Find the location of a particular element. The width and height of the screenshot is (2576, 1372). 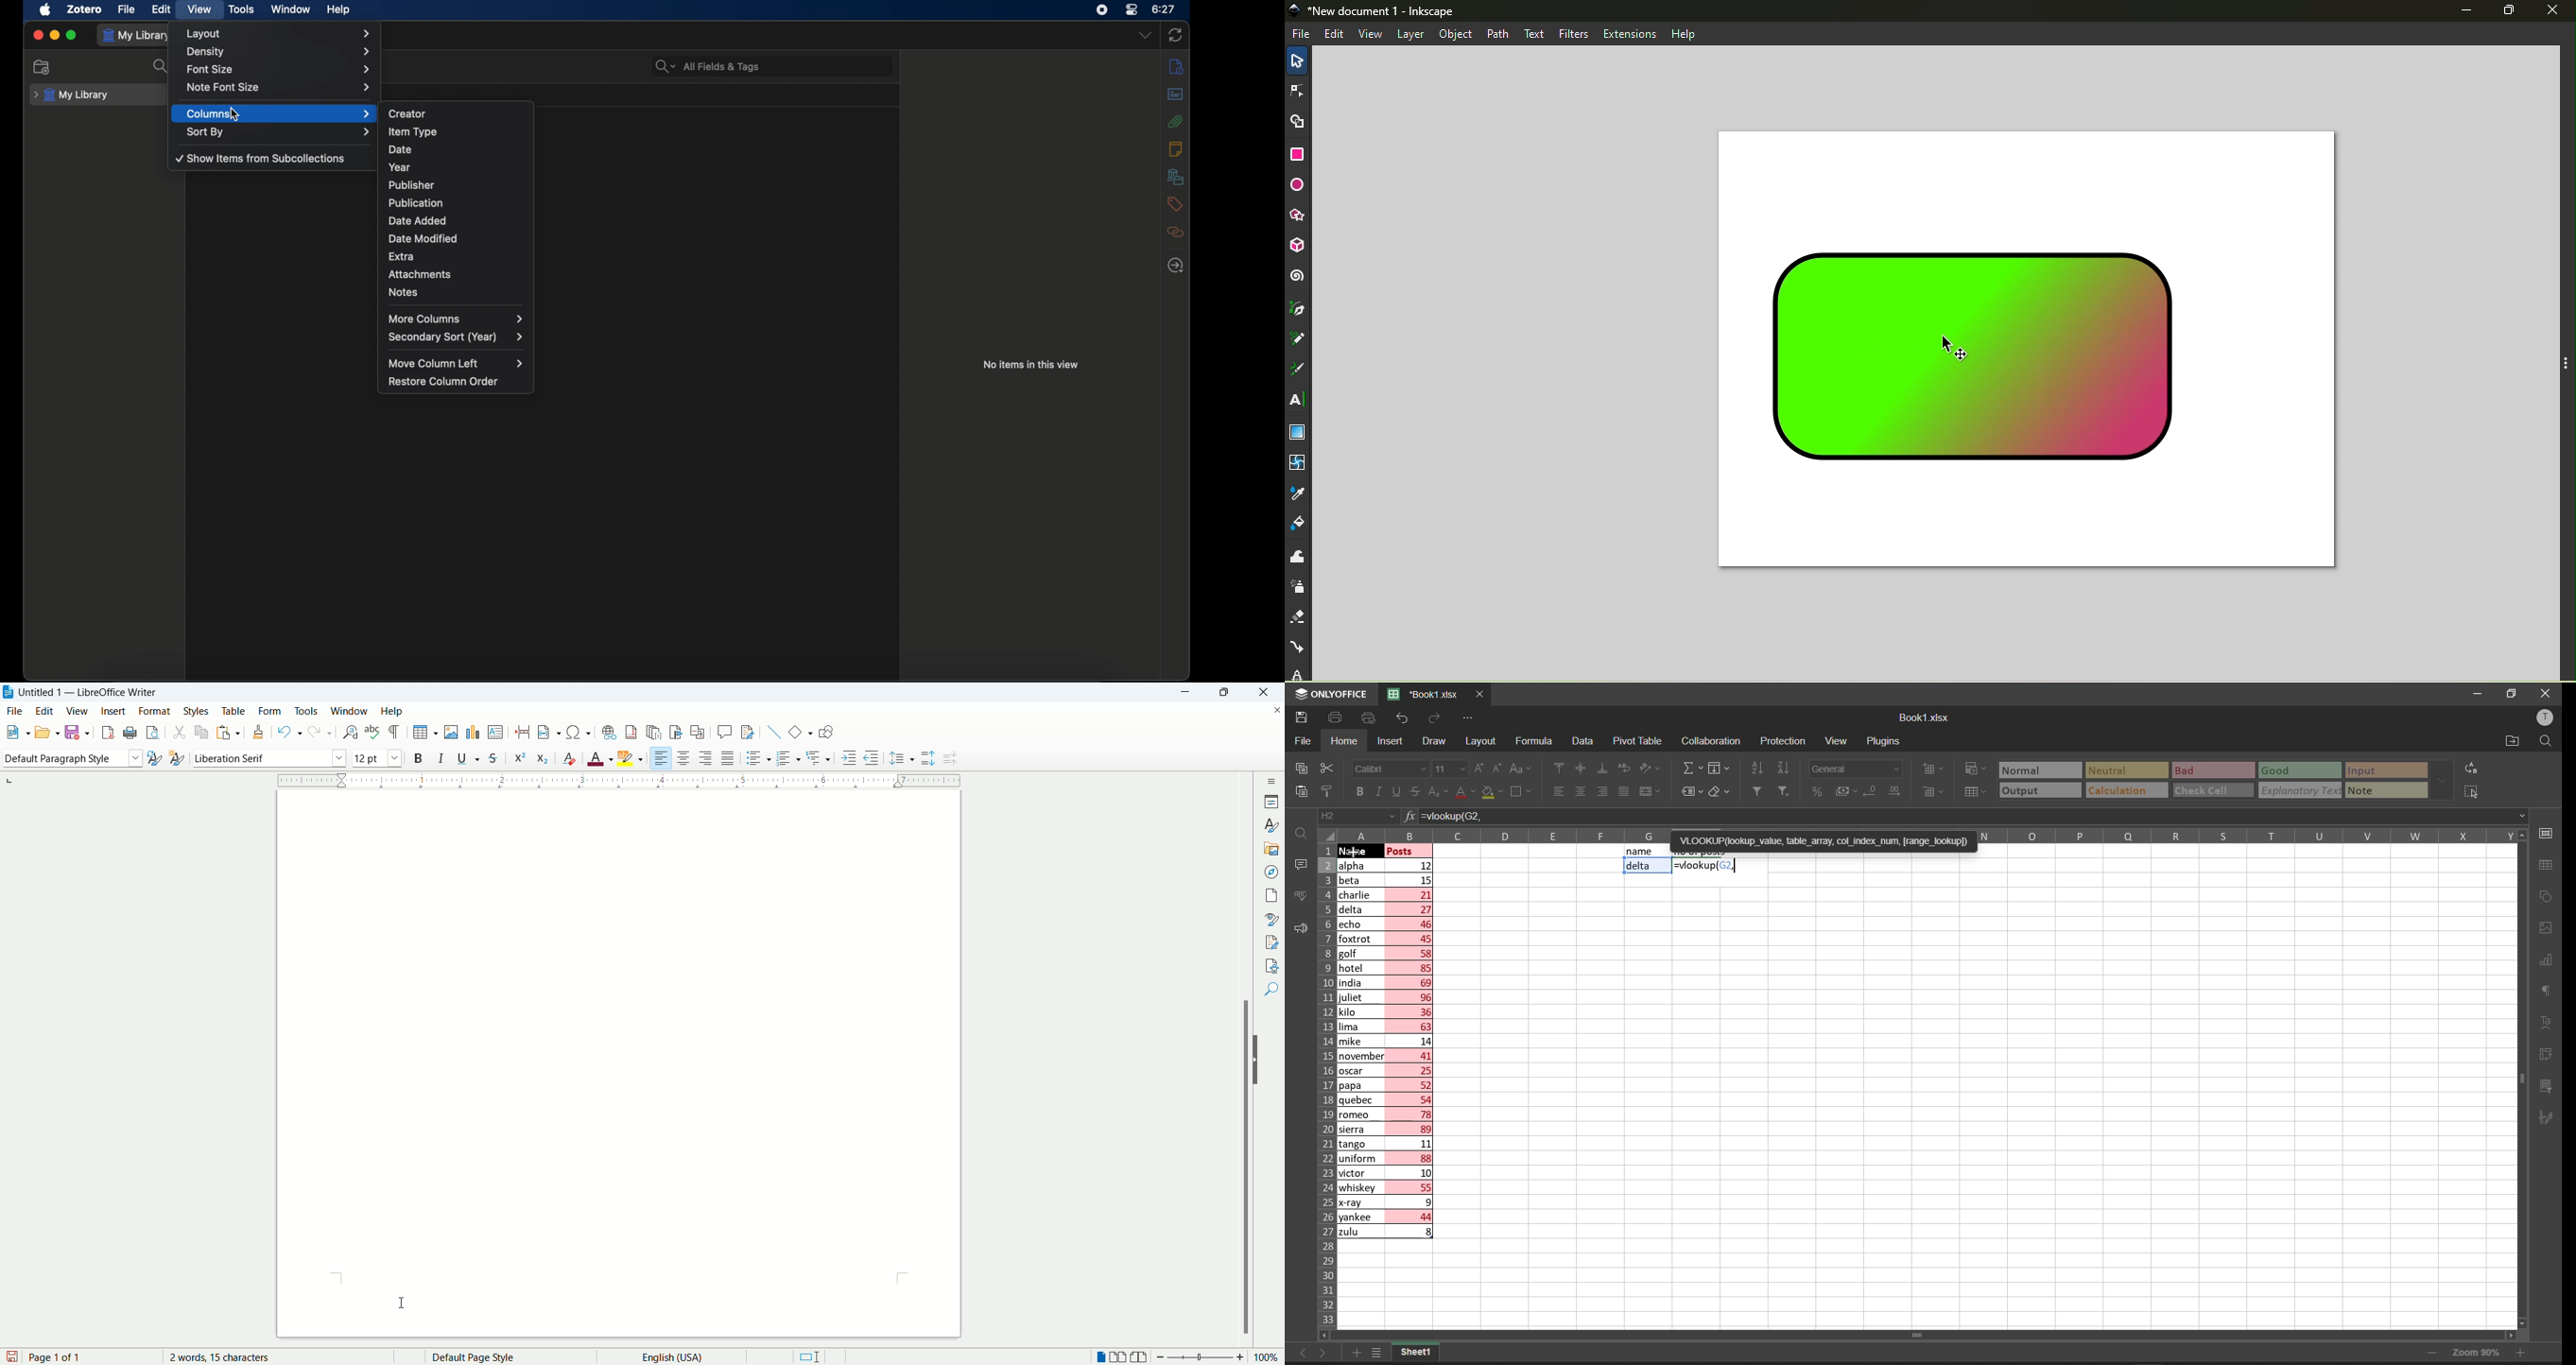

my library is located at coordinates (138, 35).